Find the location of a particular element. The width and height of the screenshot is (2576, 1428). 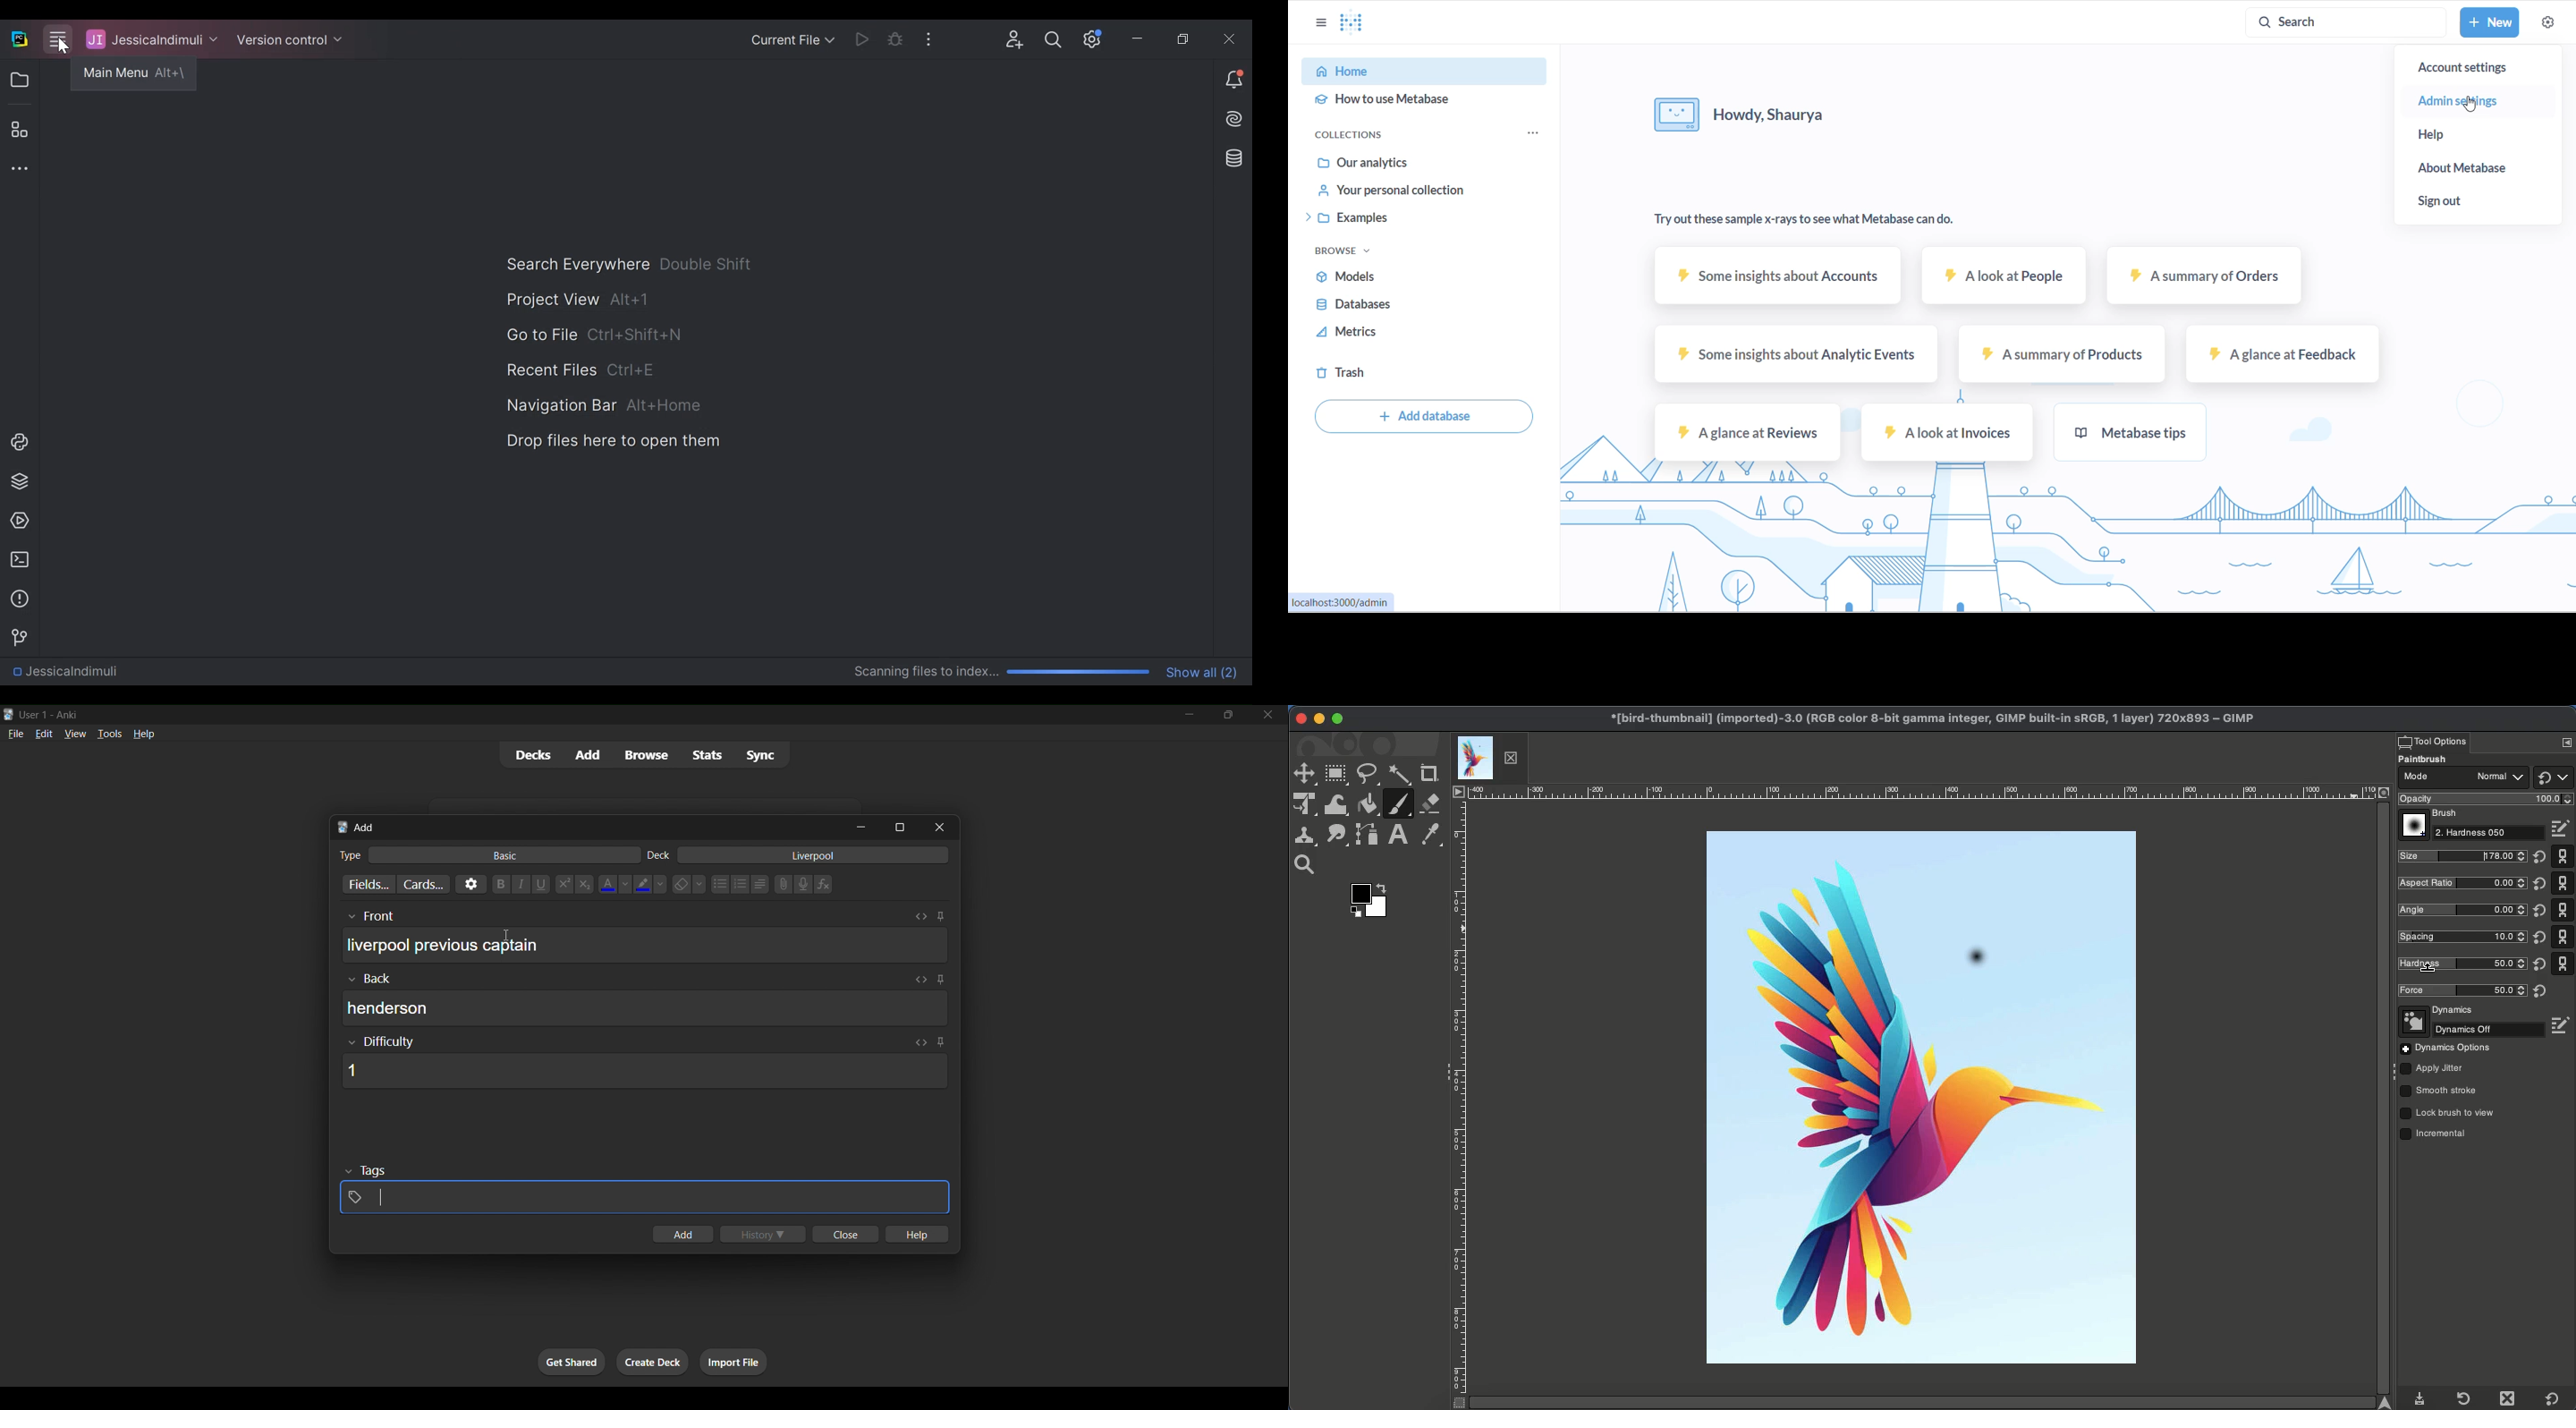

maximize/restore is located at coordinates (1228, 715).